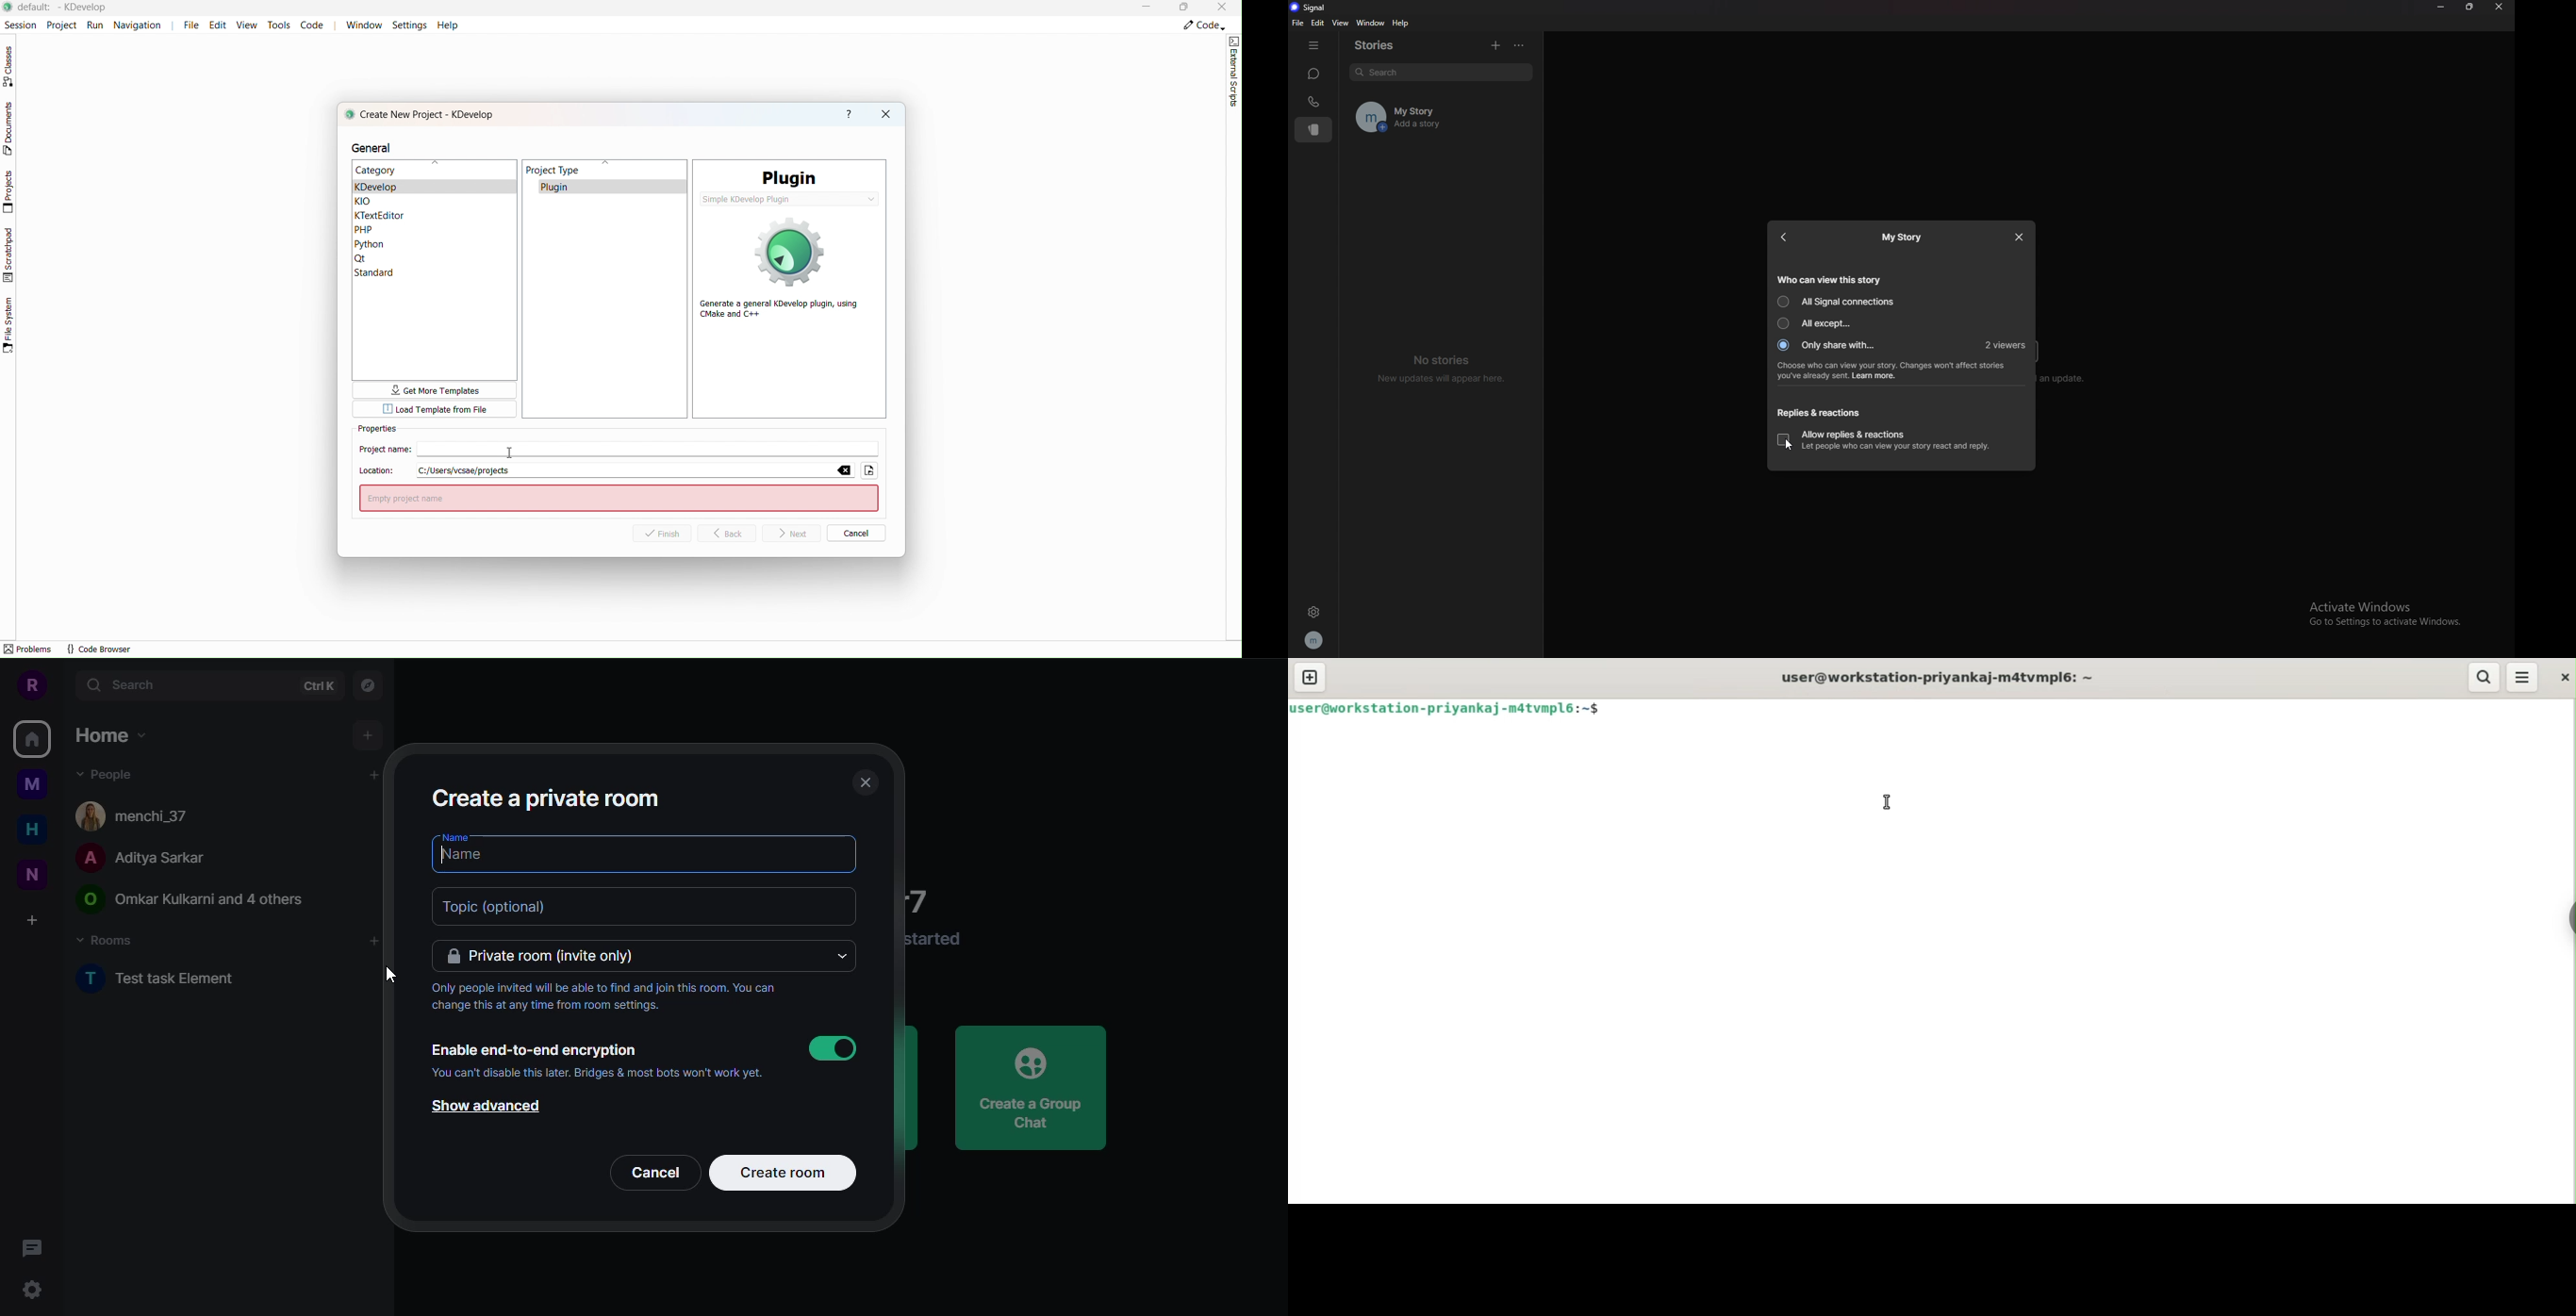  Describe the element at coordinates (1854, 432) in the screenshot. I see `Allow replies & reactions.` at that location.